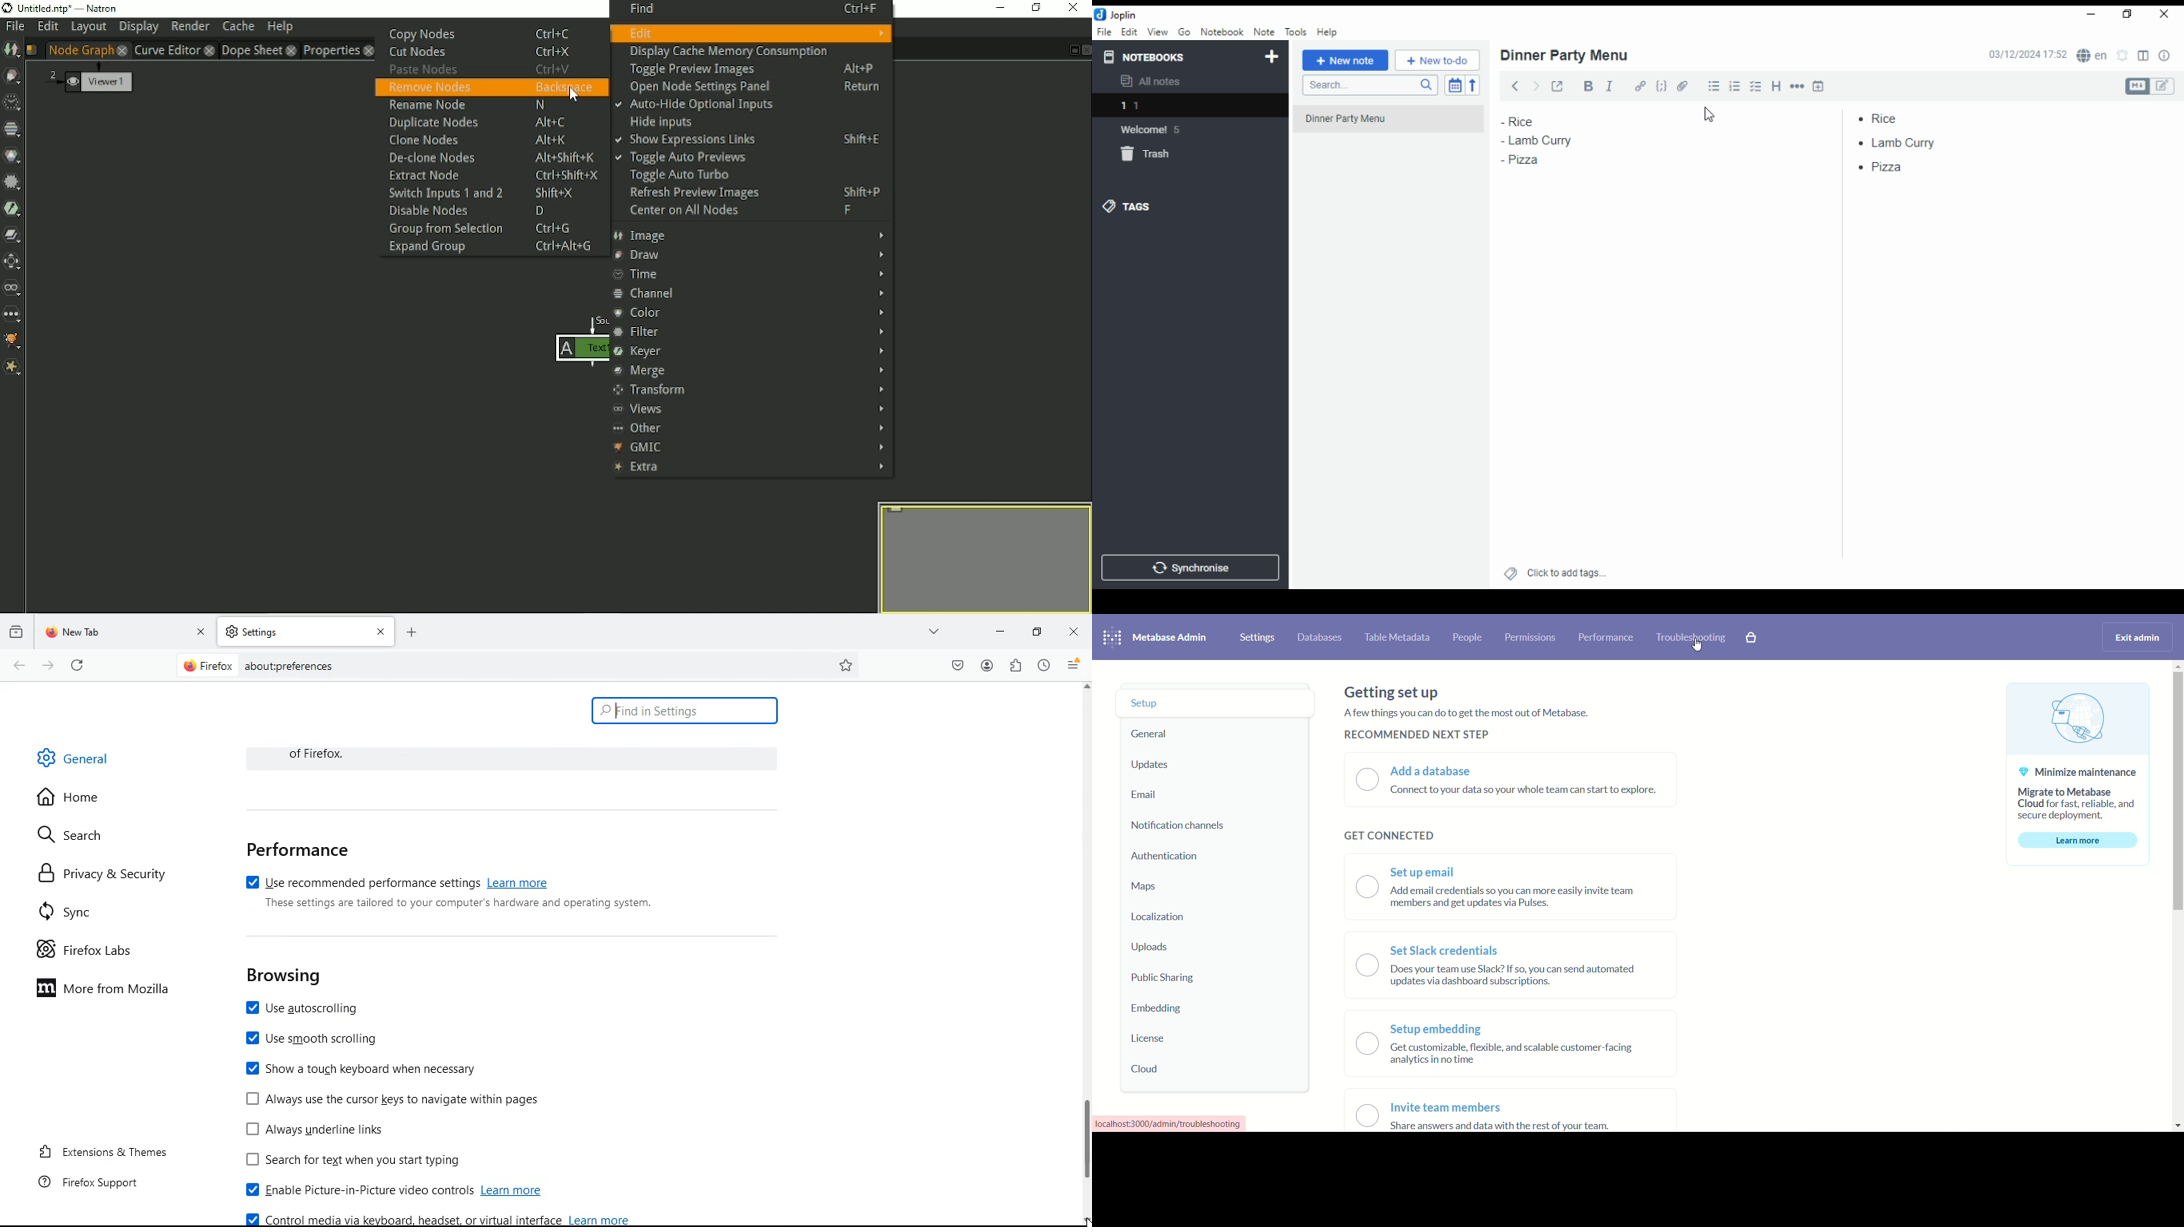 The image size is (2184, 1232). Describe the element at coordinates (285, 977) in the screenshot. I see `browsing` at that location.